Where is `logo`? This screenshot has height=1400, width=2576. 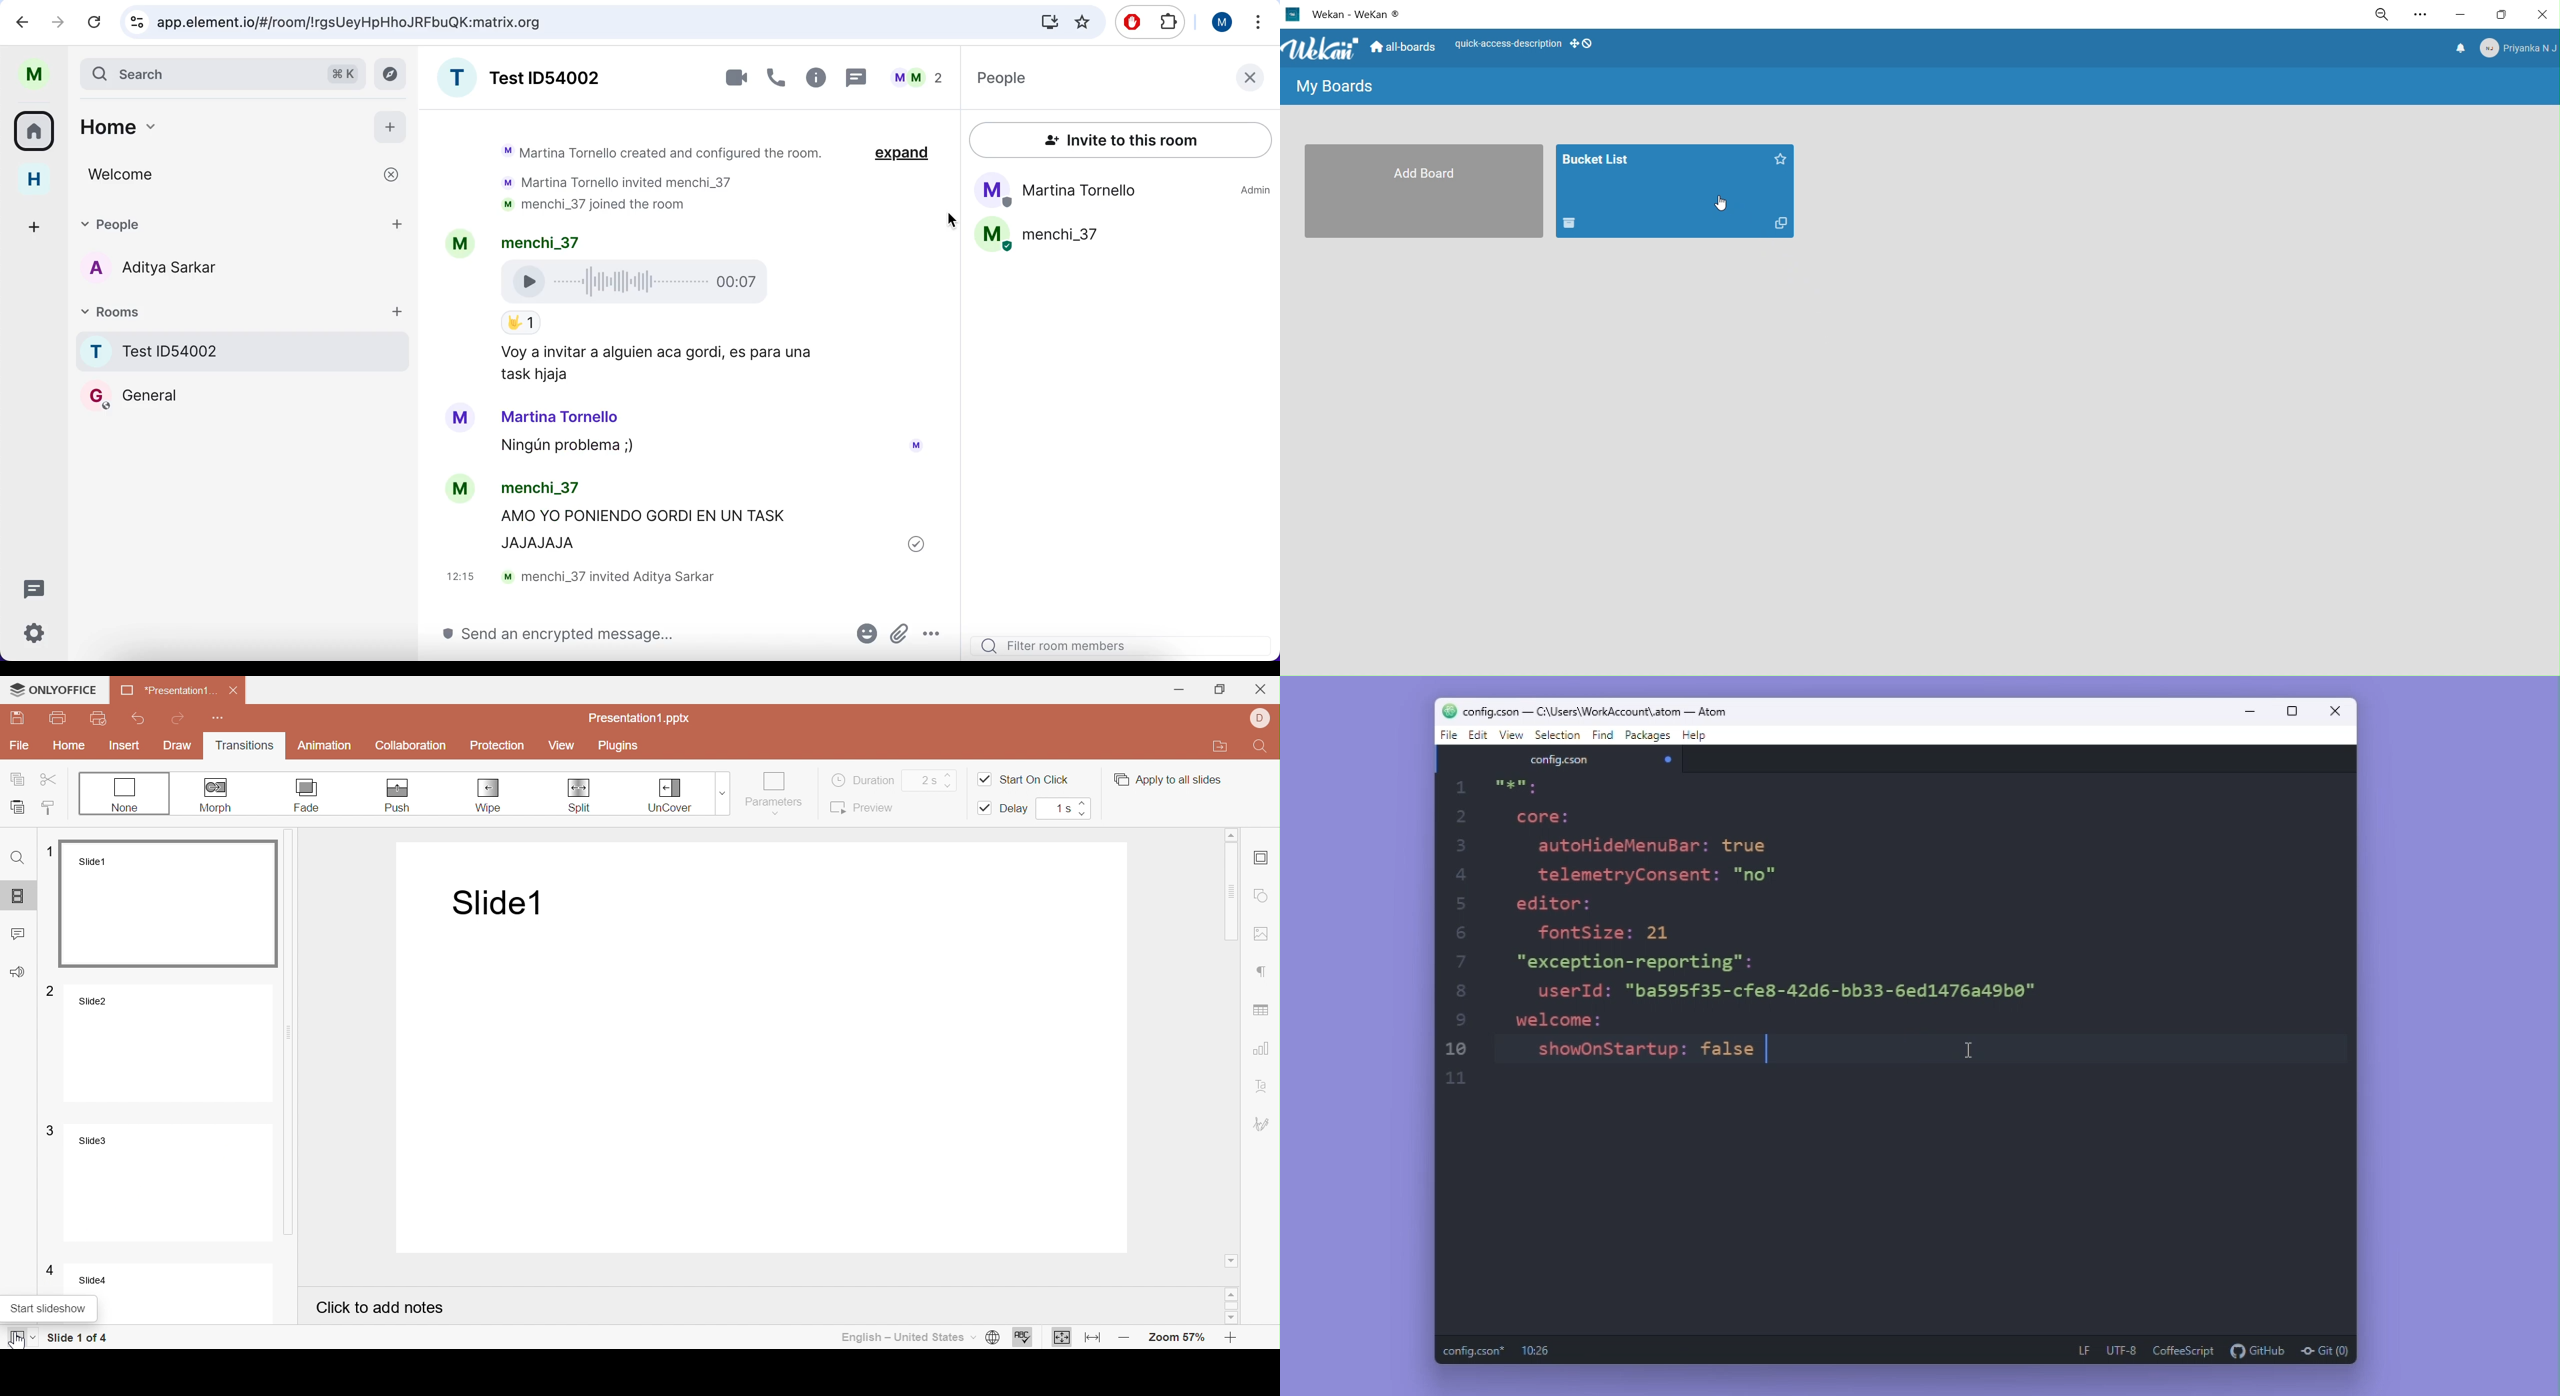
logo is located at coordinates (1439, 711).